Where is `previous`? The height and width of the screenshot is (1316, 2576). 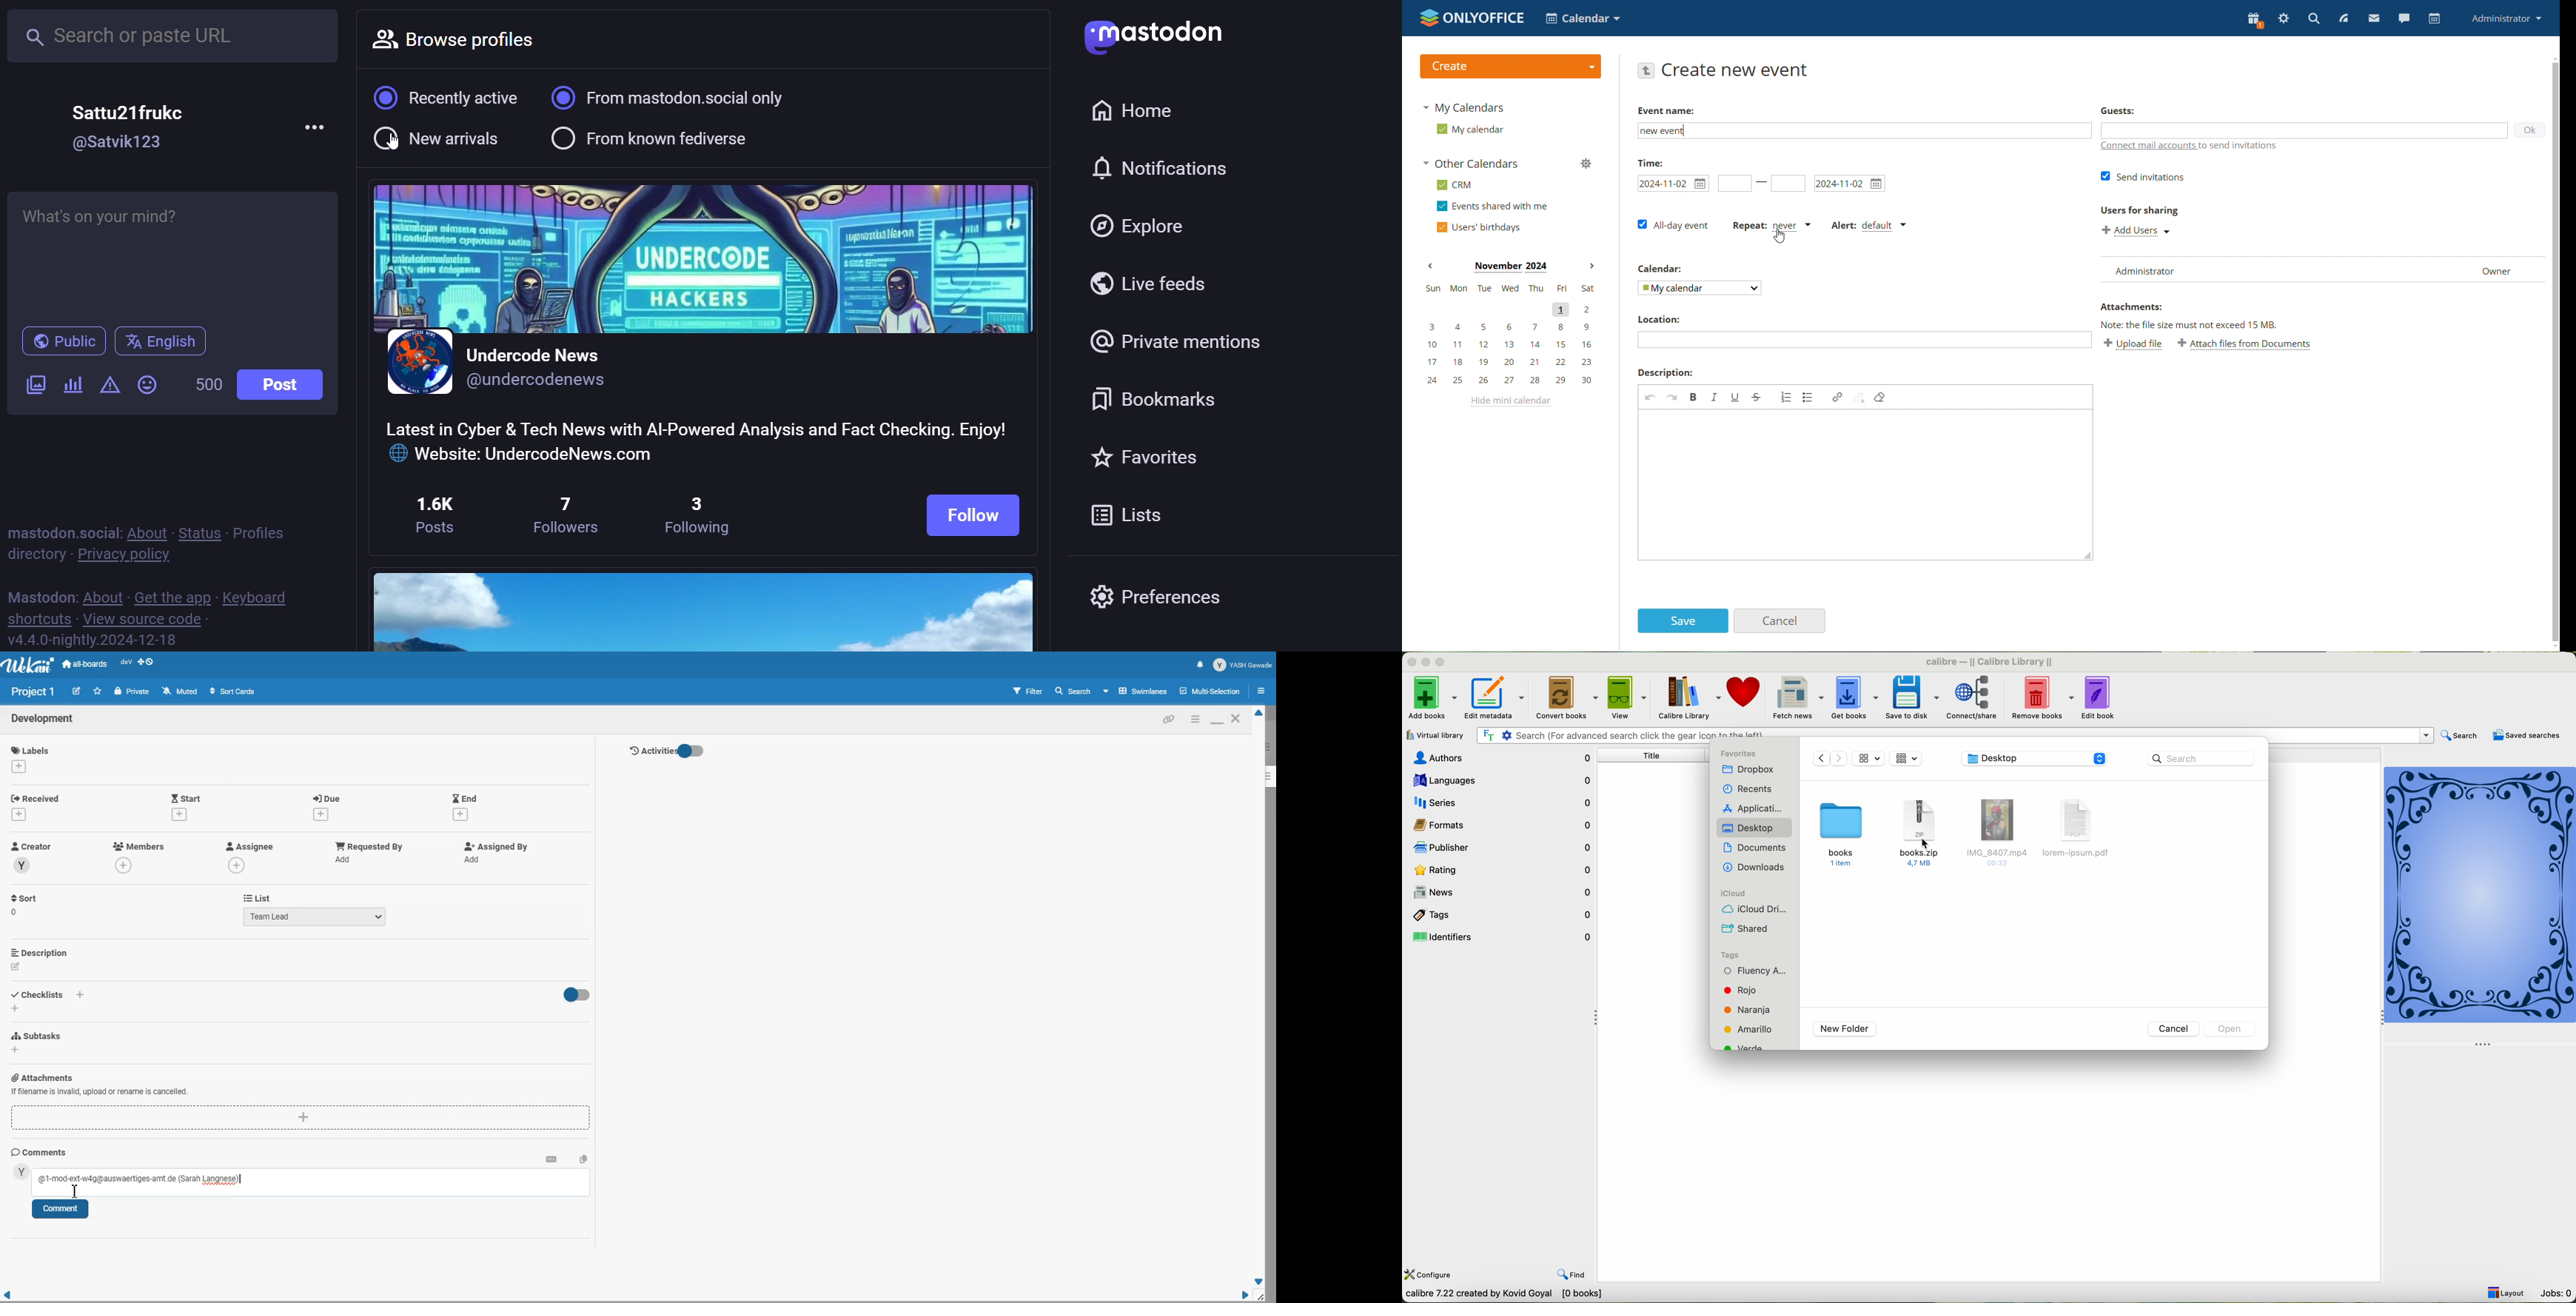
previous is located at coordinates (1821, 758).